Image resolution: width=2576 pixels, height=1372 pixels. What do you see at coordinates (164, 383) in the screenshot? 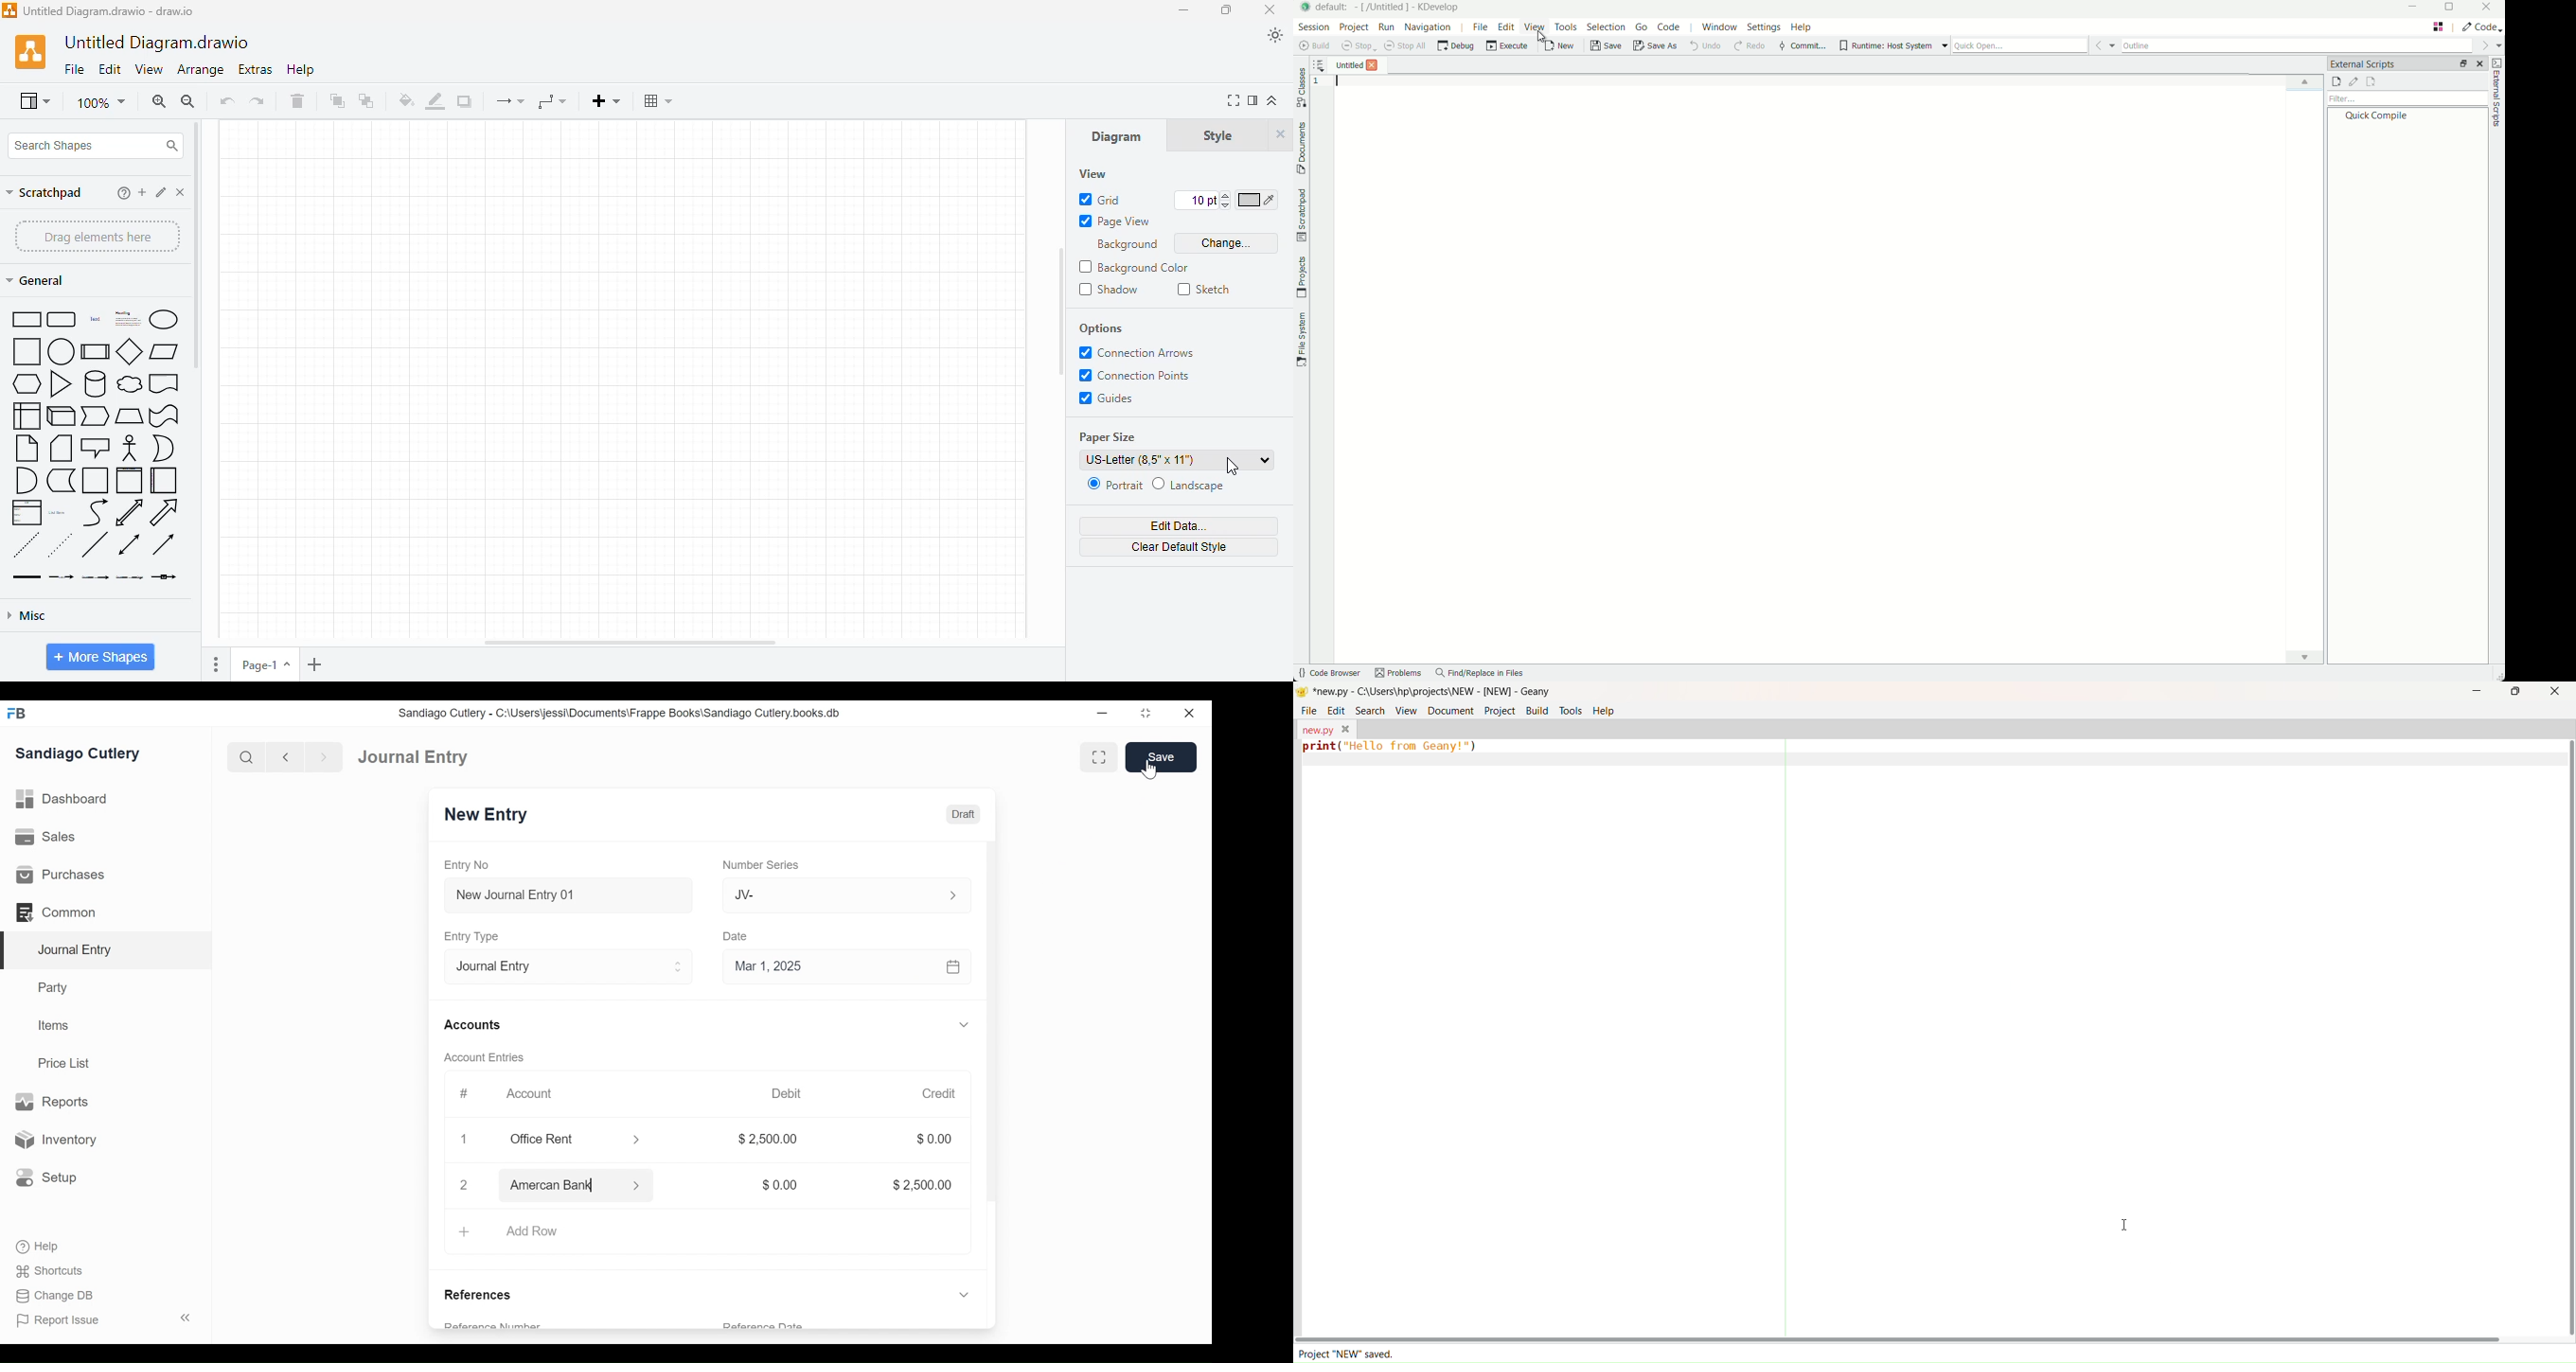
I see `document` at bounding box center [164, 383].